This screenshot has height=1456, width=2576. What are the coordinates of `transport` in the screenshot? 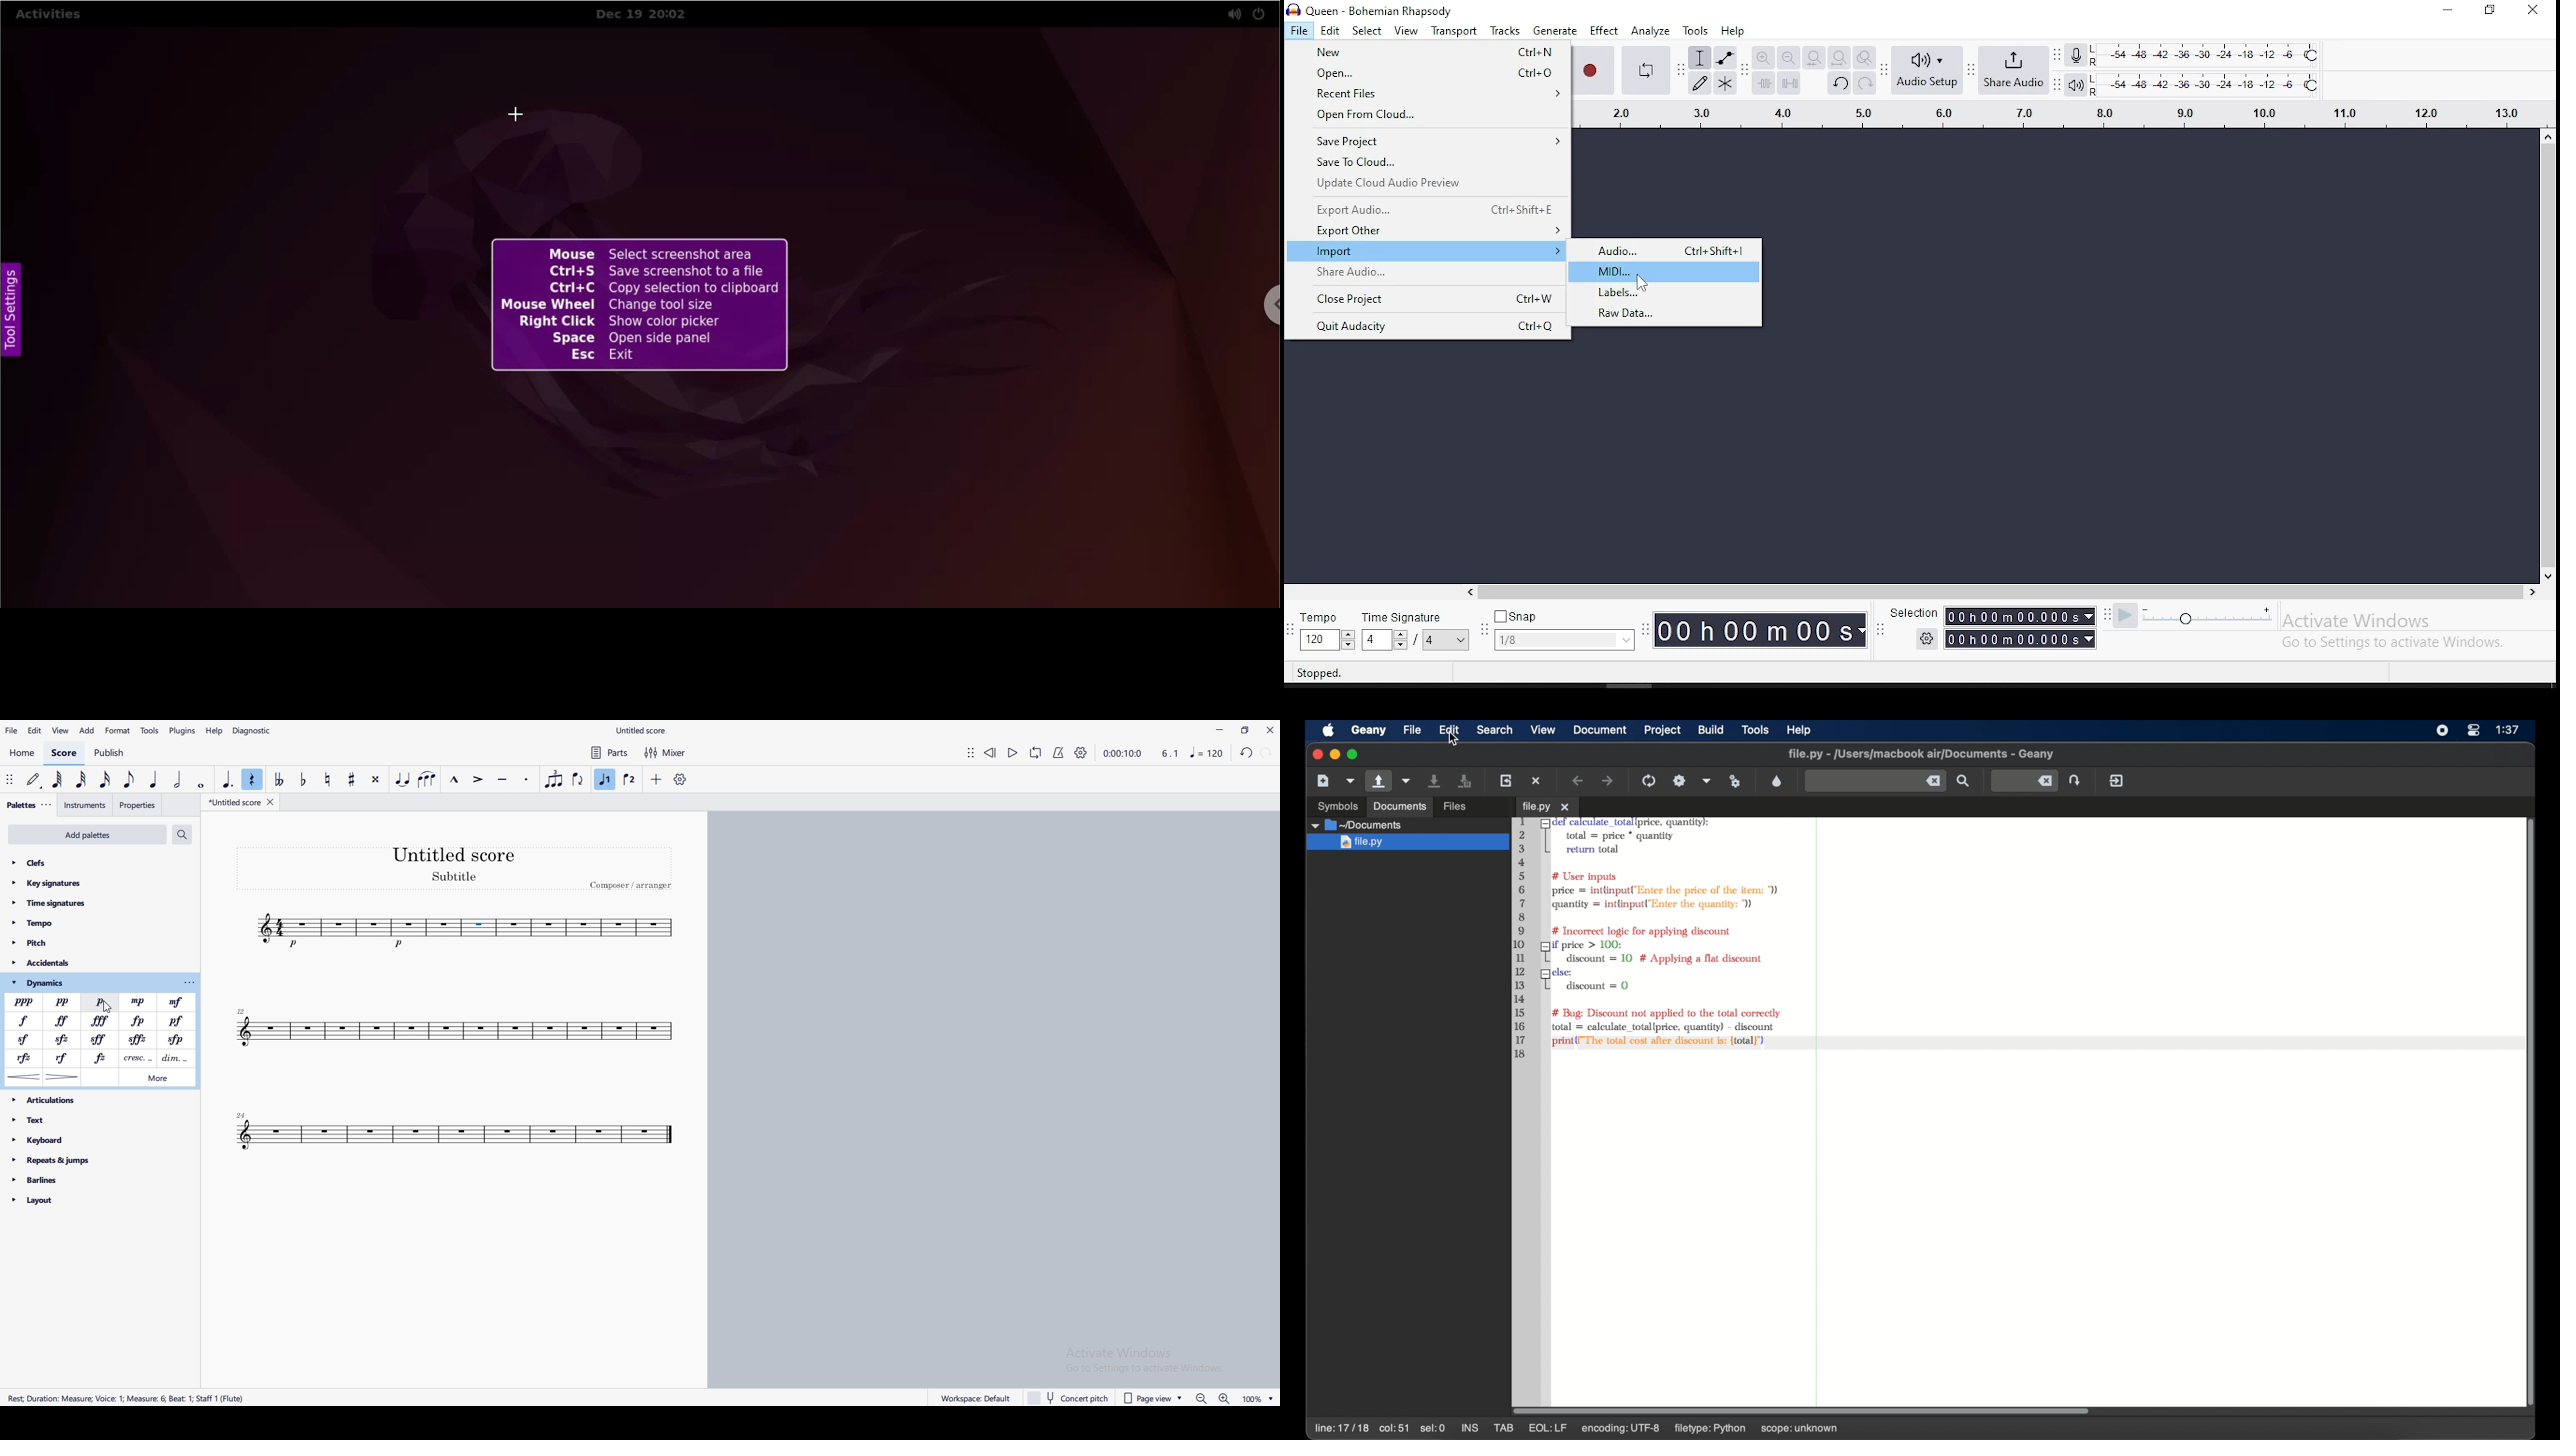 It's located at (1453, 30).